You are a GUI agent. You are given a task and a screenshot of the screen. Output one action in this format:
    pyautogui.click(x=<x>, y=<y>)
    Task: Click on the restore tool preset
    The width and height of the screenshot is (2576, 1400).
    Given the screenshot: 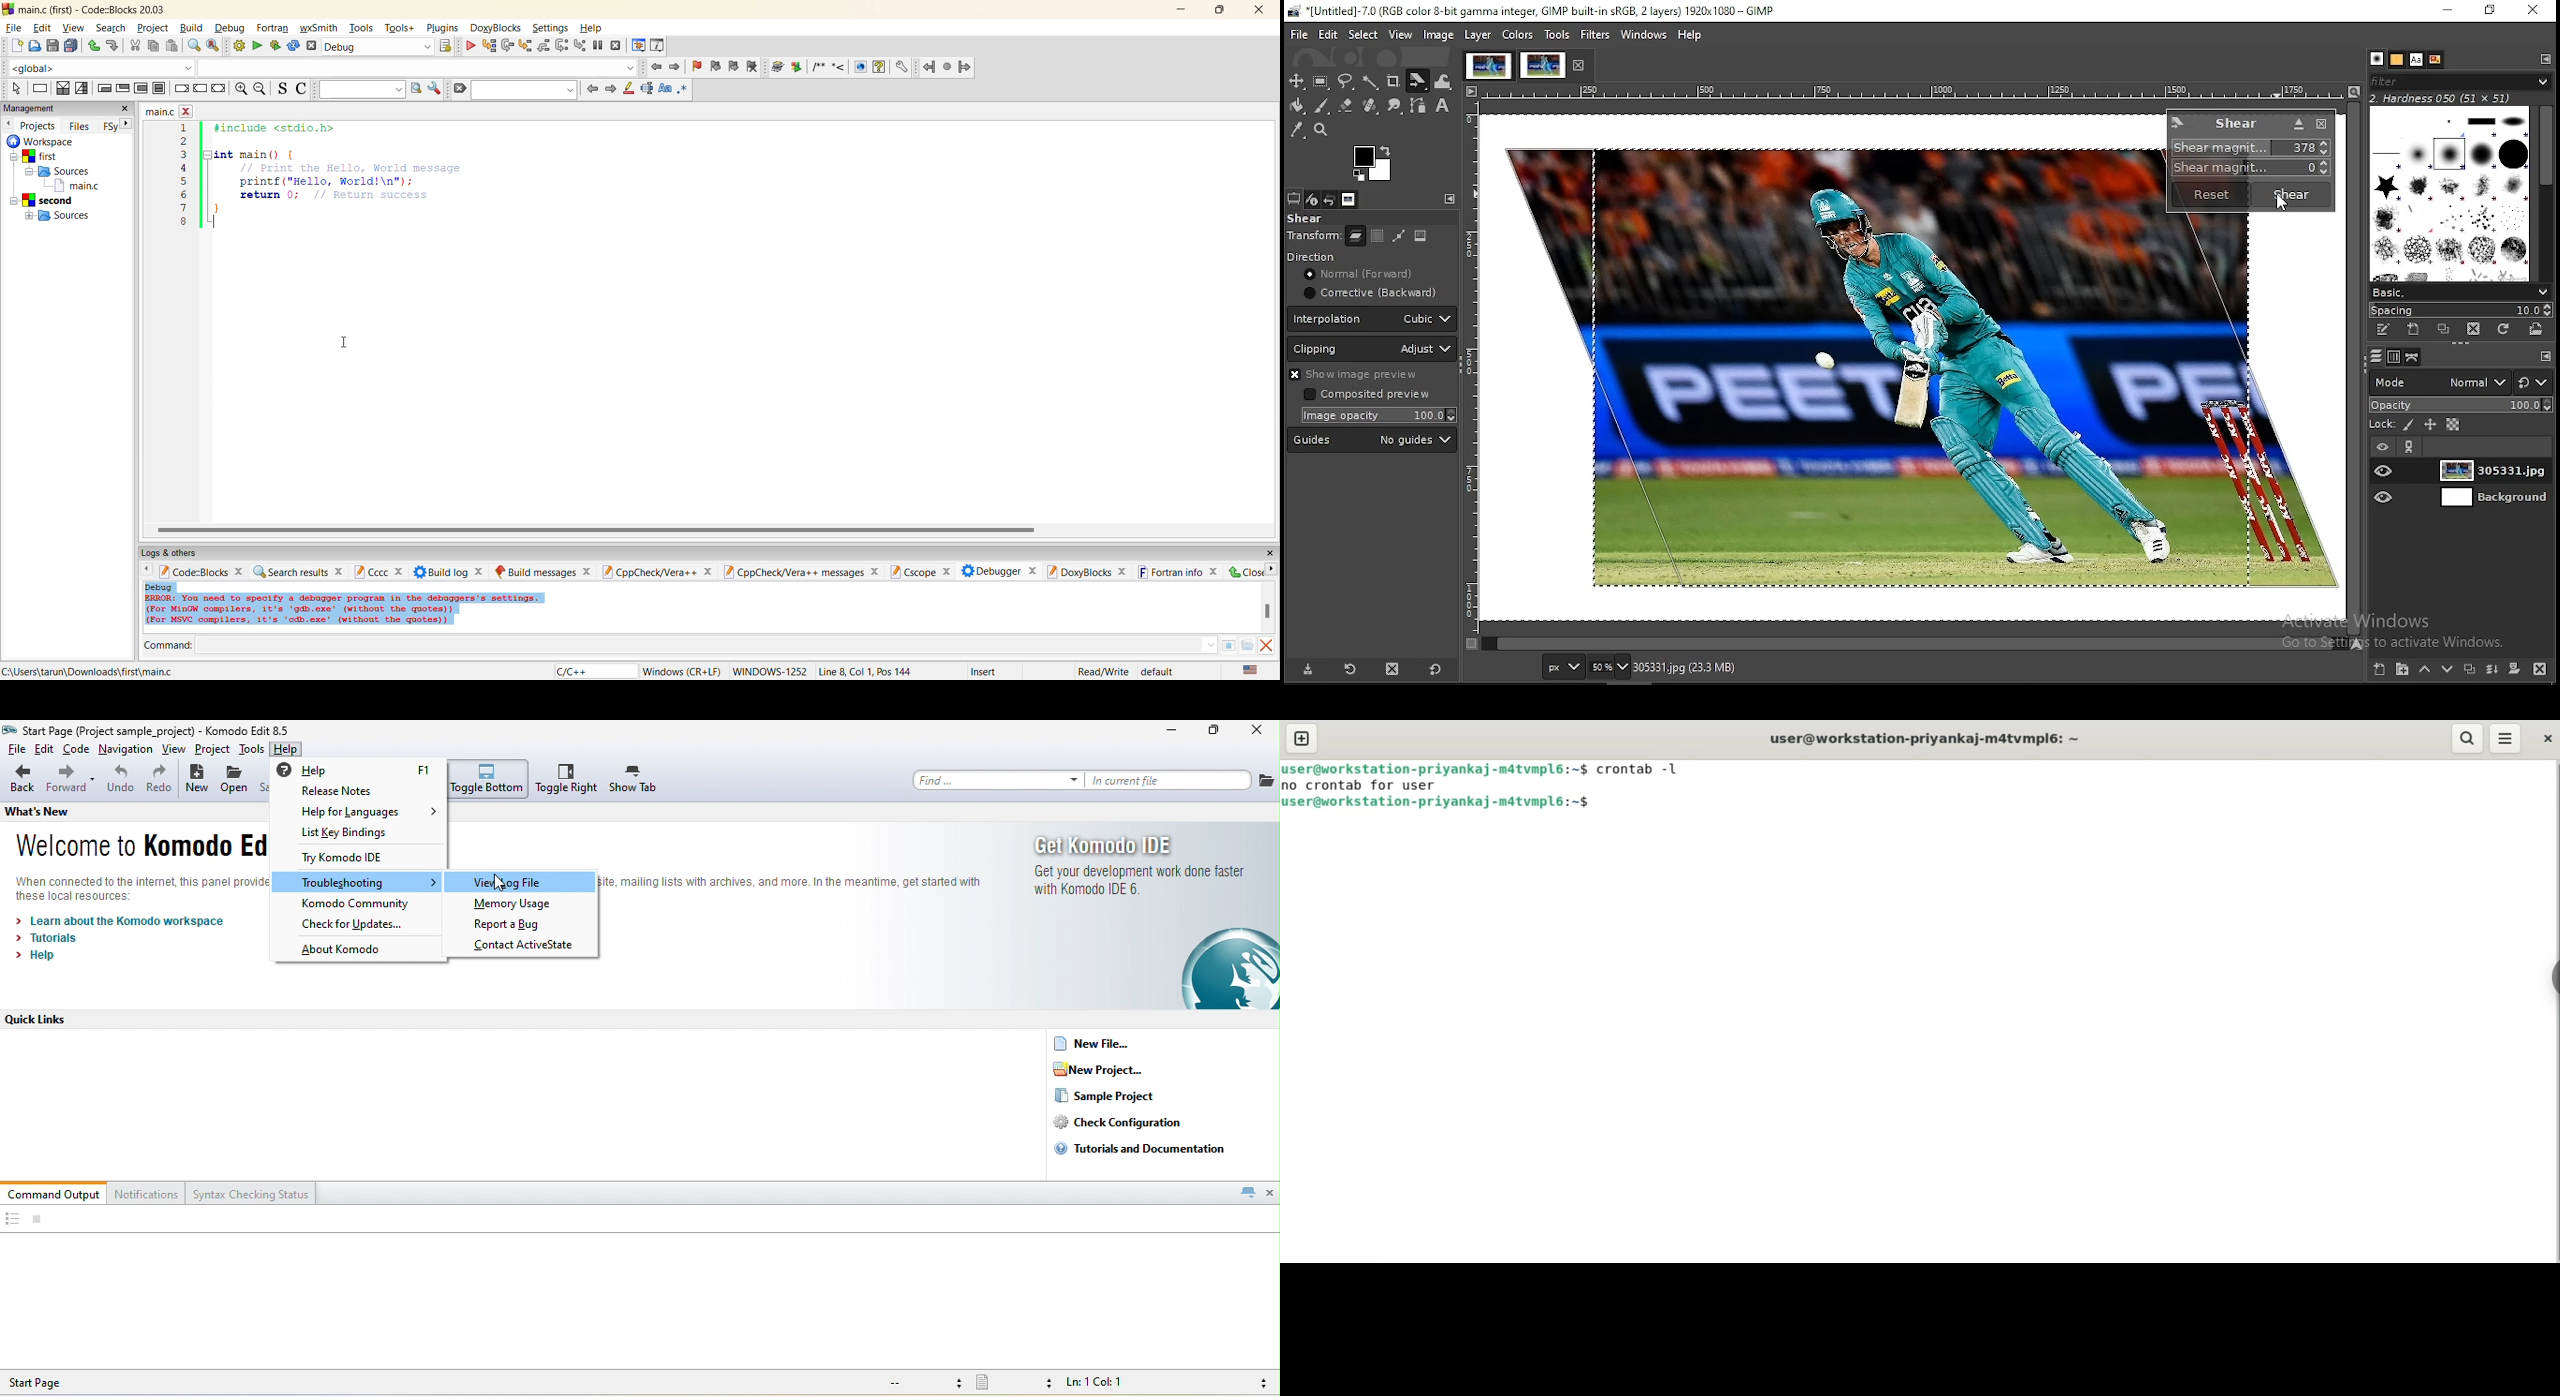 What is the action you would take?
    pyautogui.click(x=1349, y=669)
    